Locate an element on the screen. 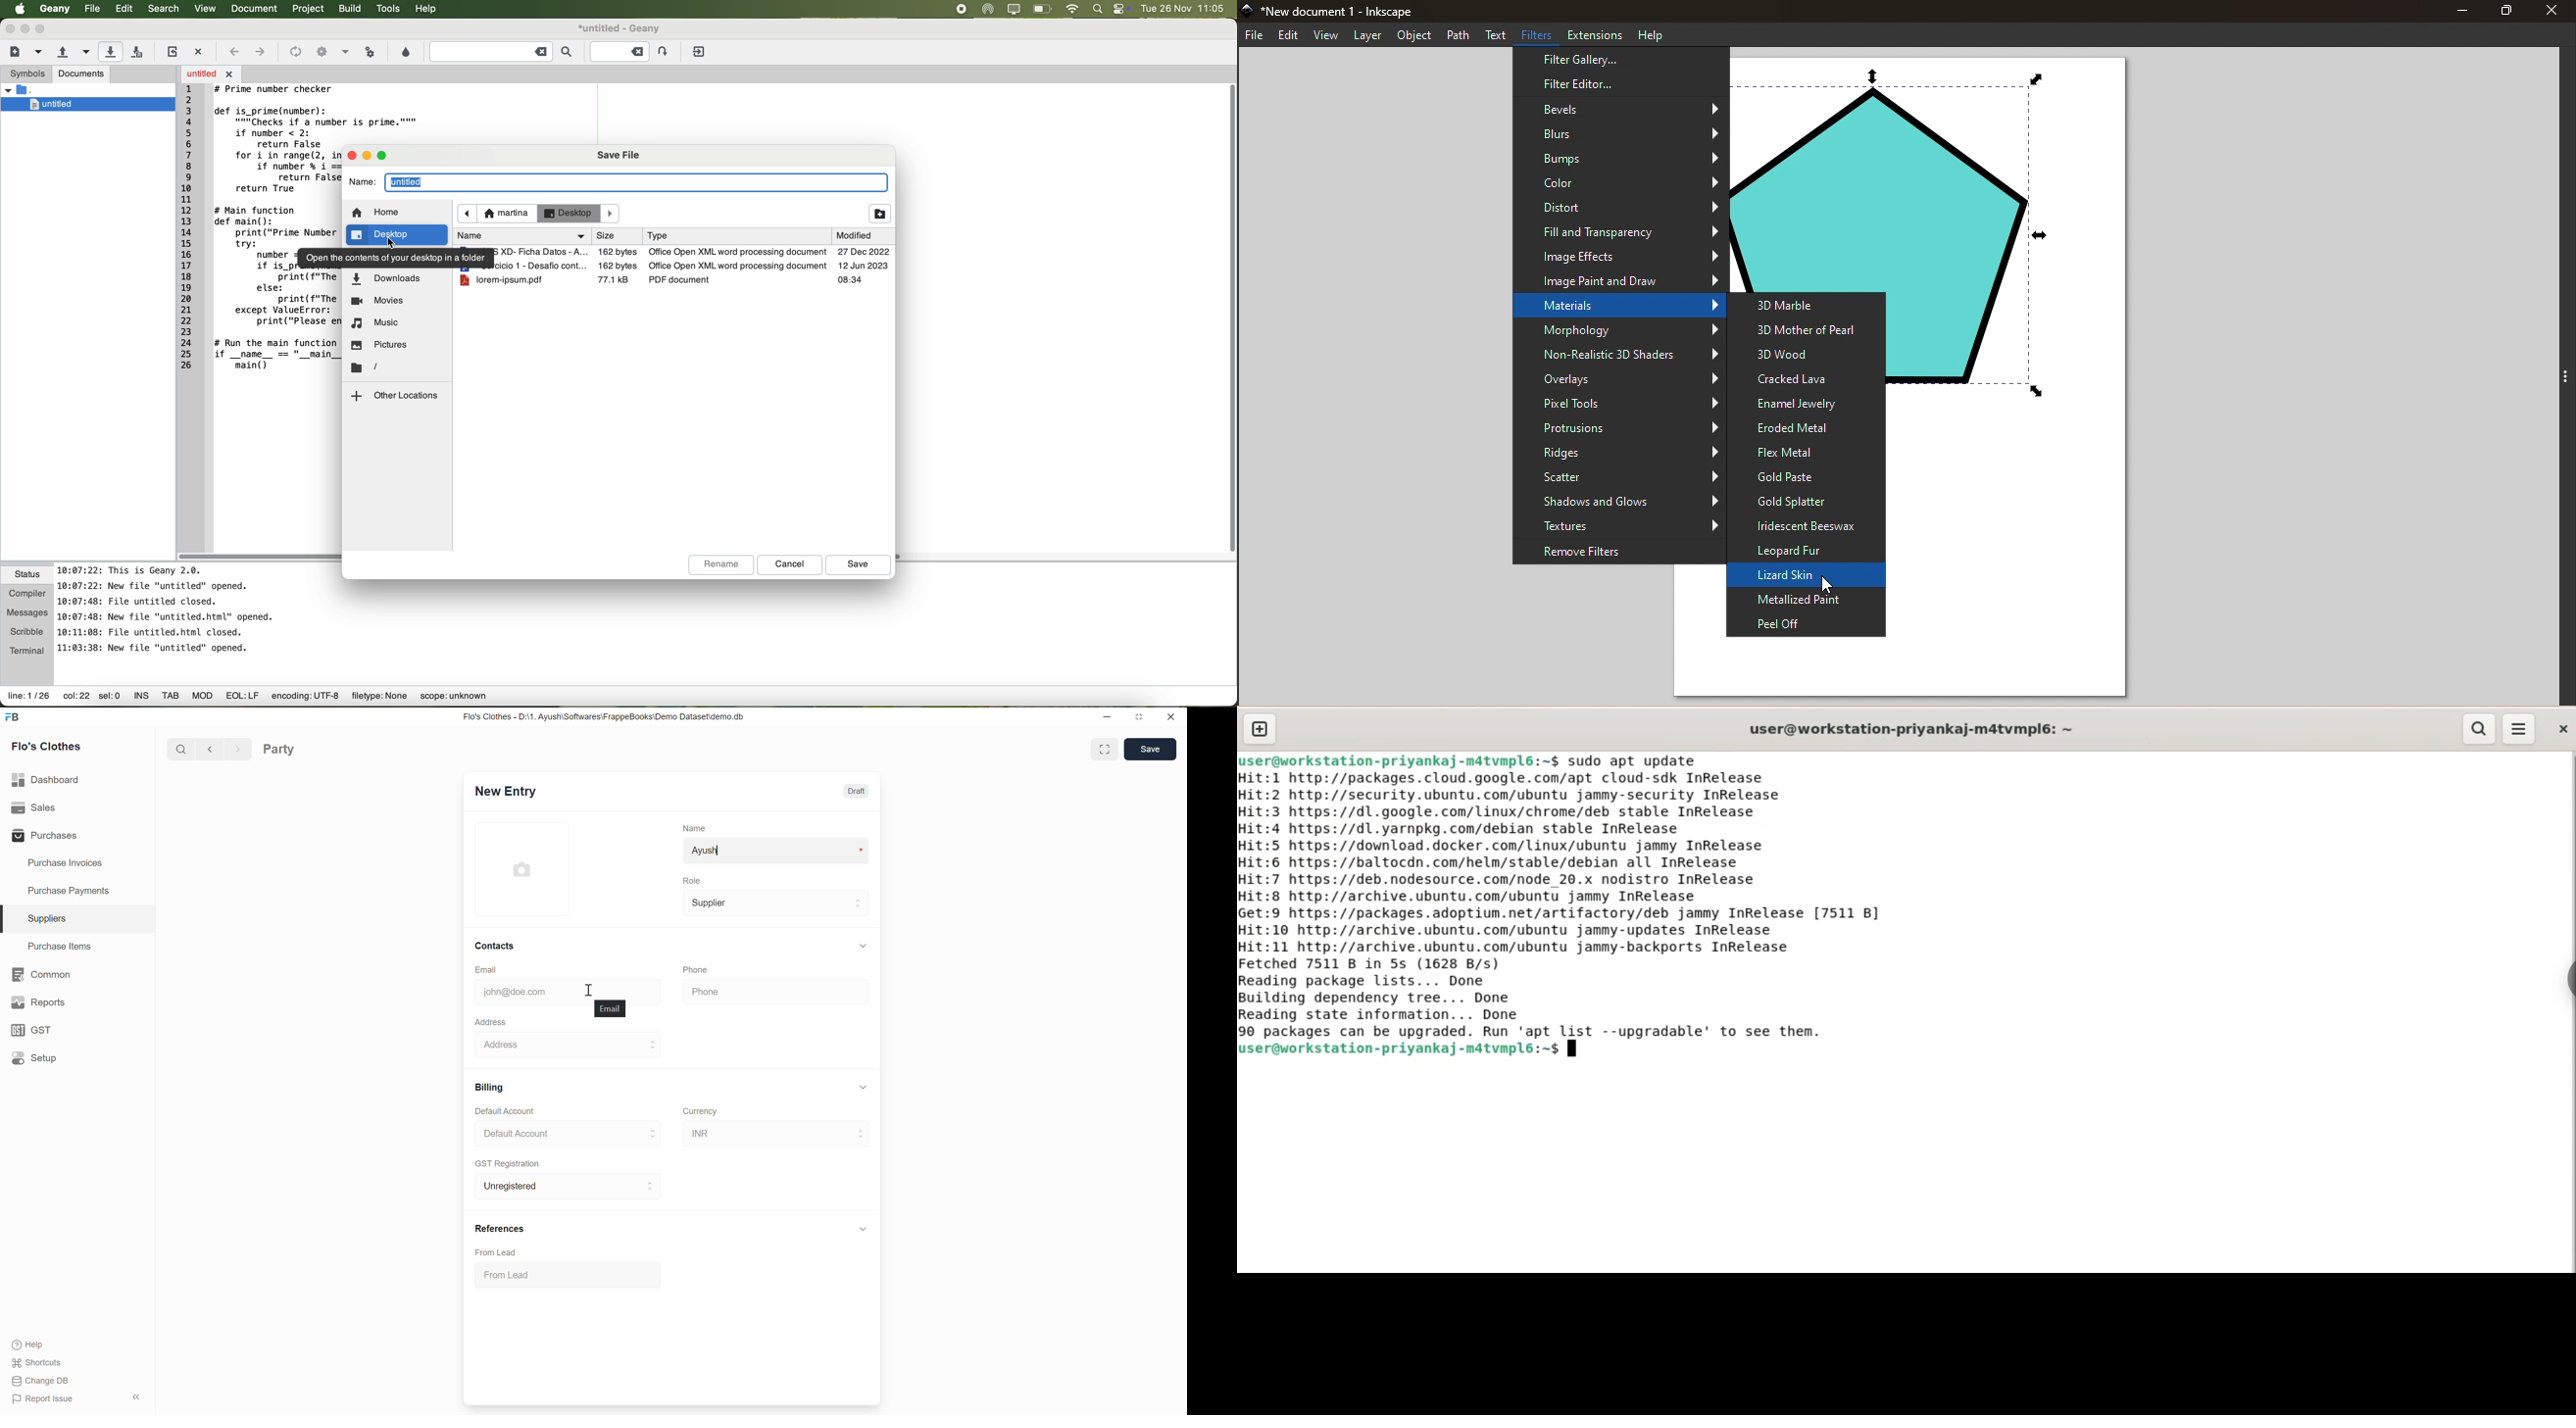 The width and height of the screenshot is (2576, 1428). Party is located at coordinates (279, 749).